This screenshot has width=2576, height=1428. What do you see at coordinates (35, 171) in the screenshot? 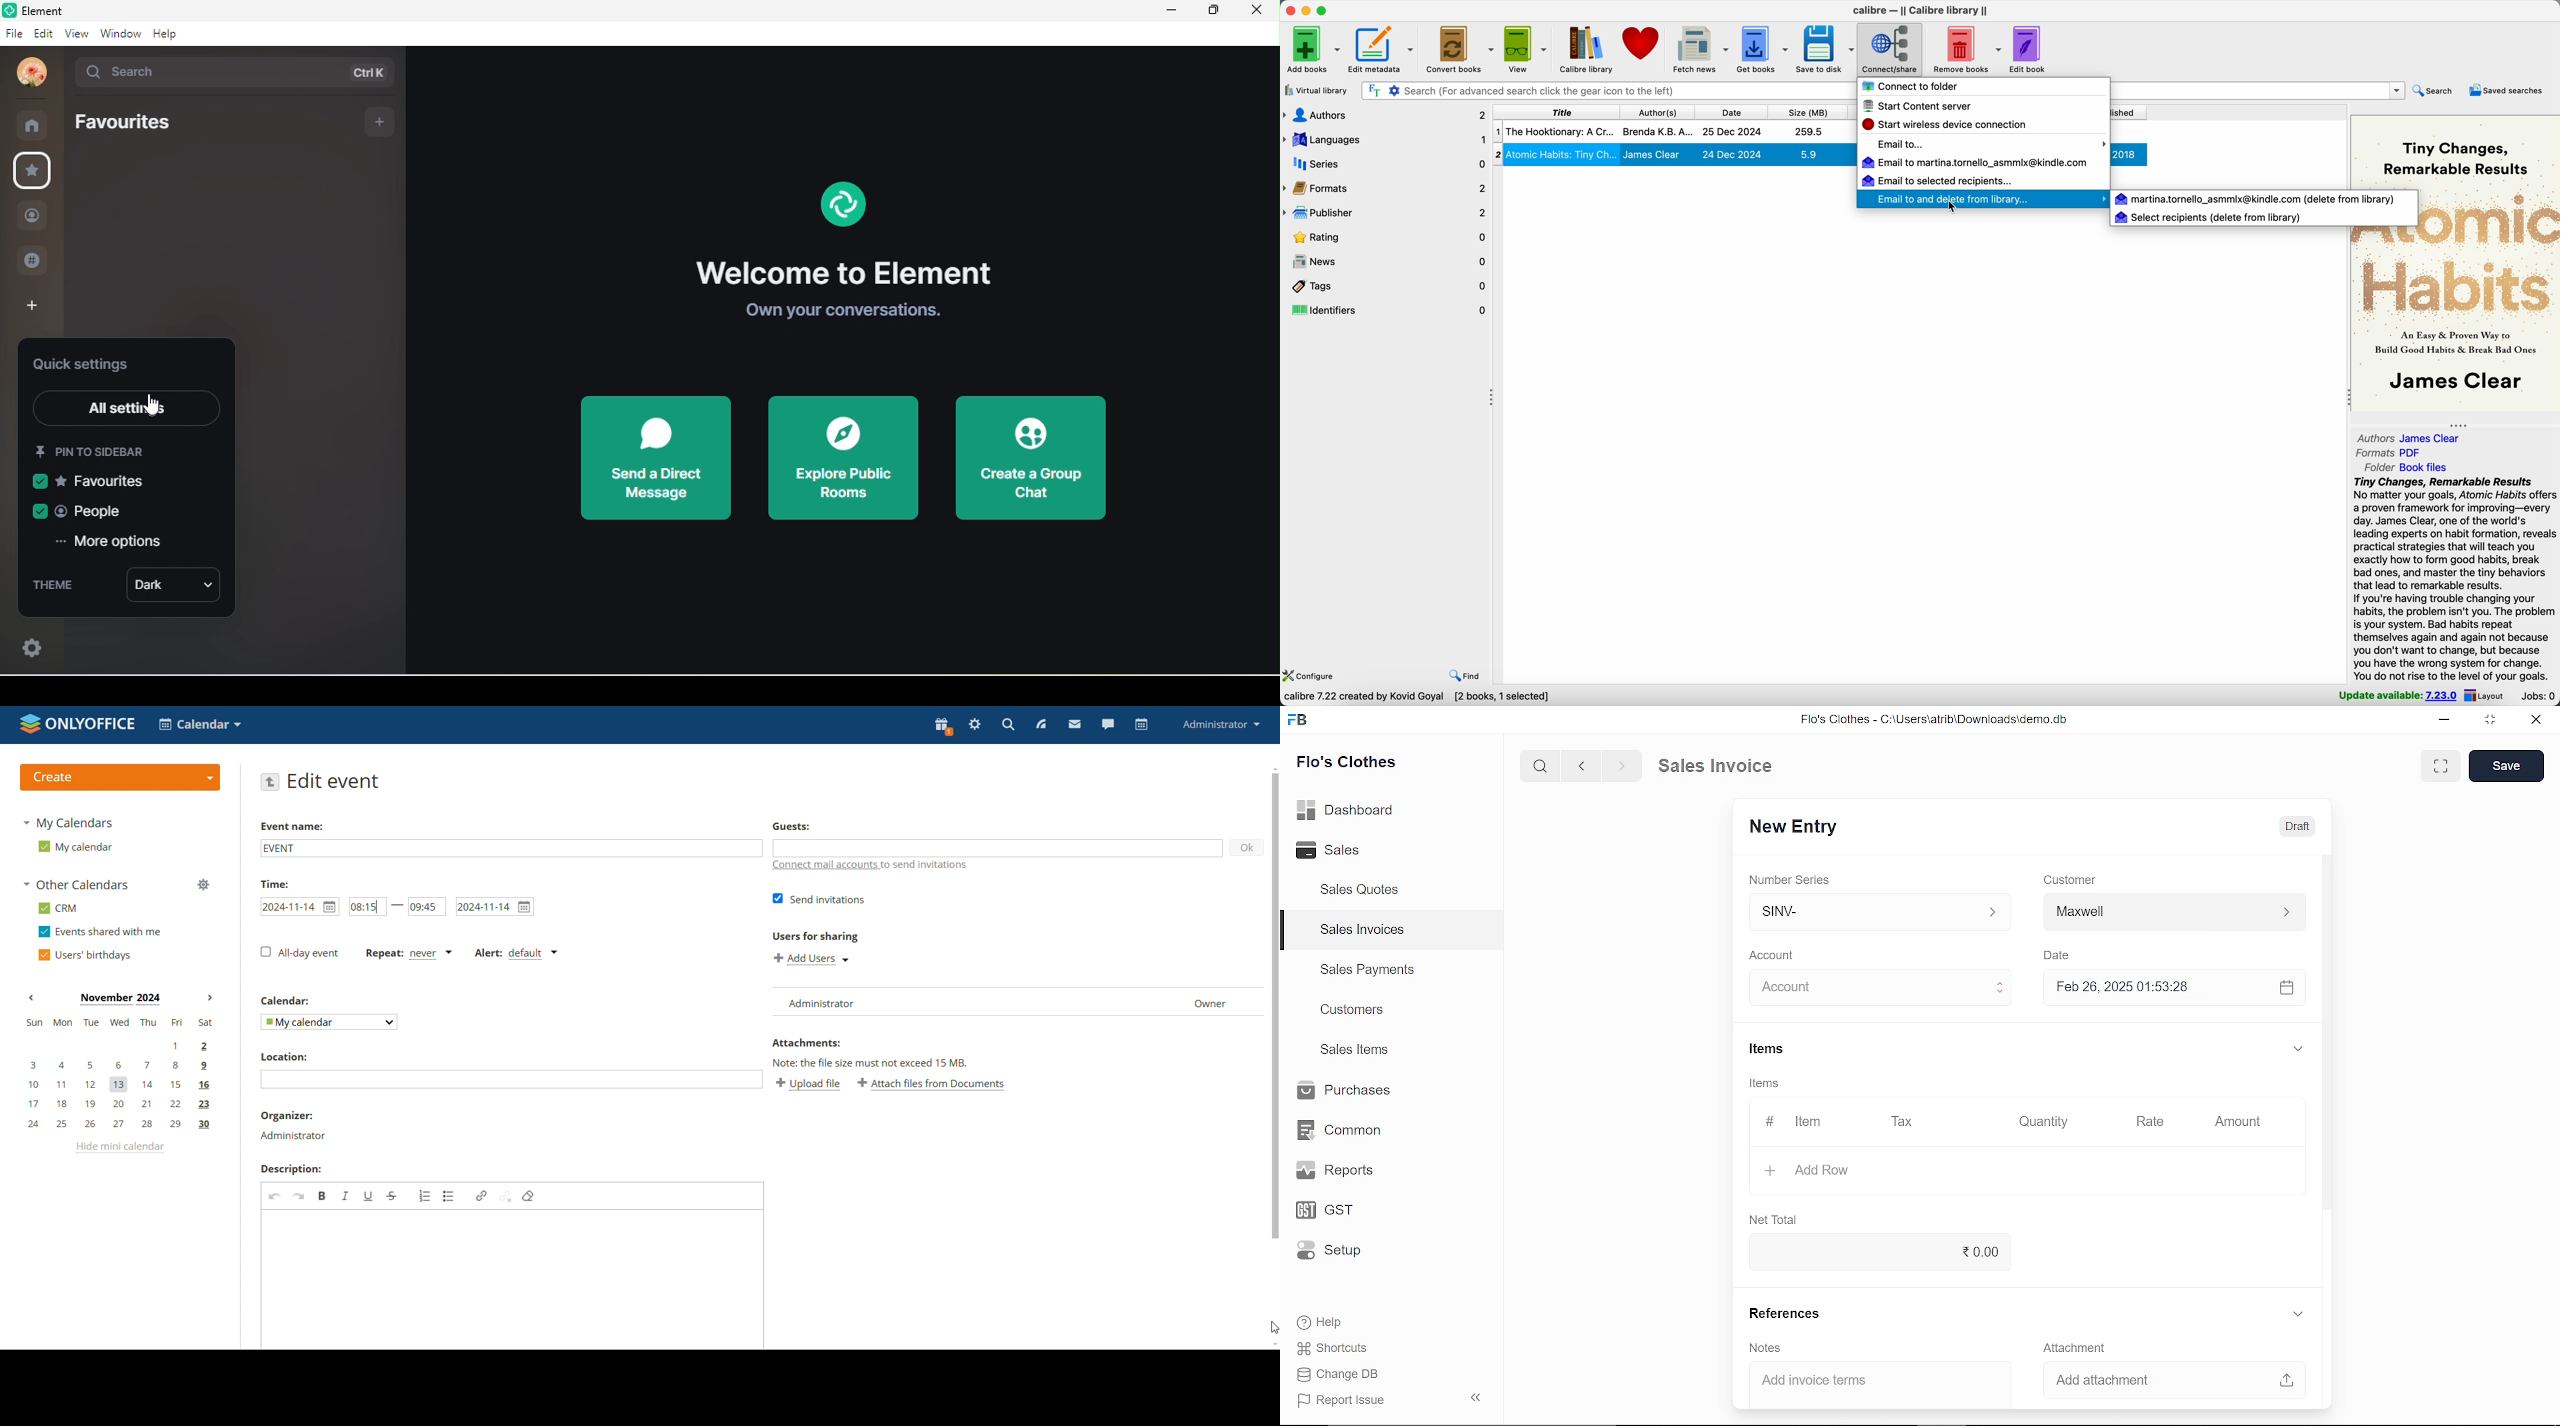
I see `favourite` at bounding box center [35, 171].